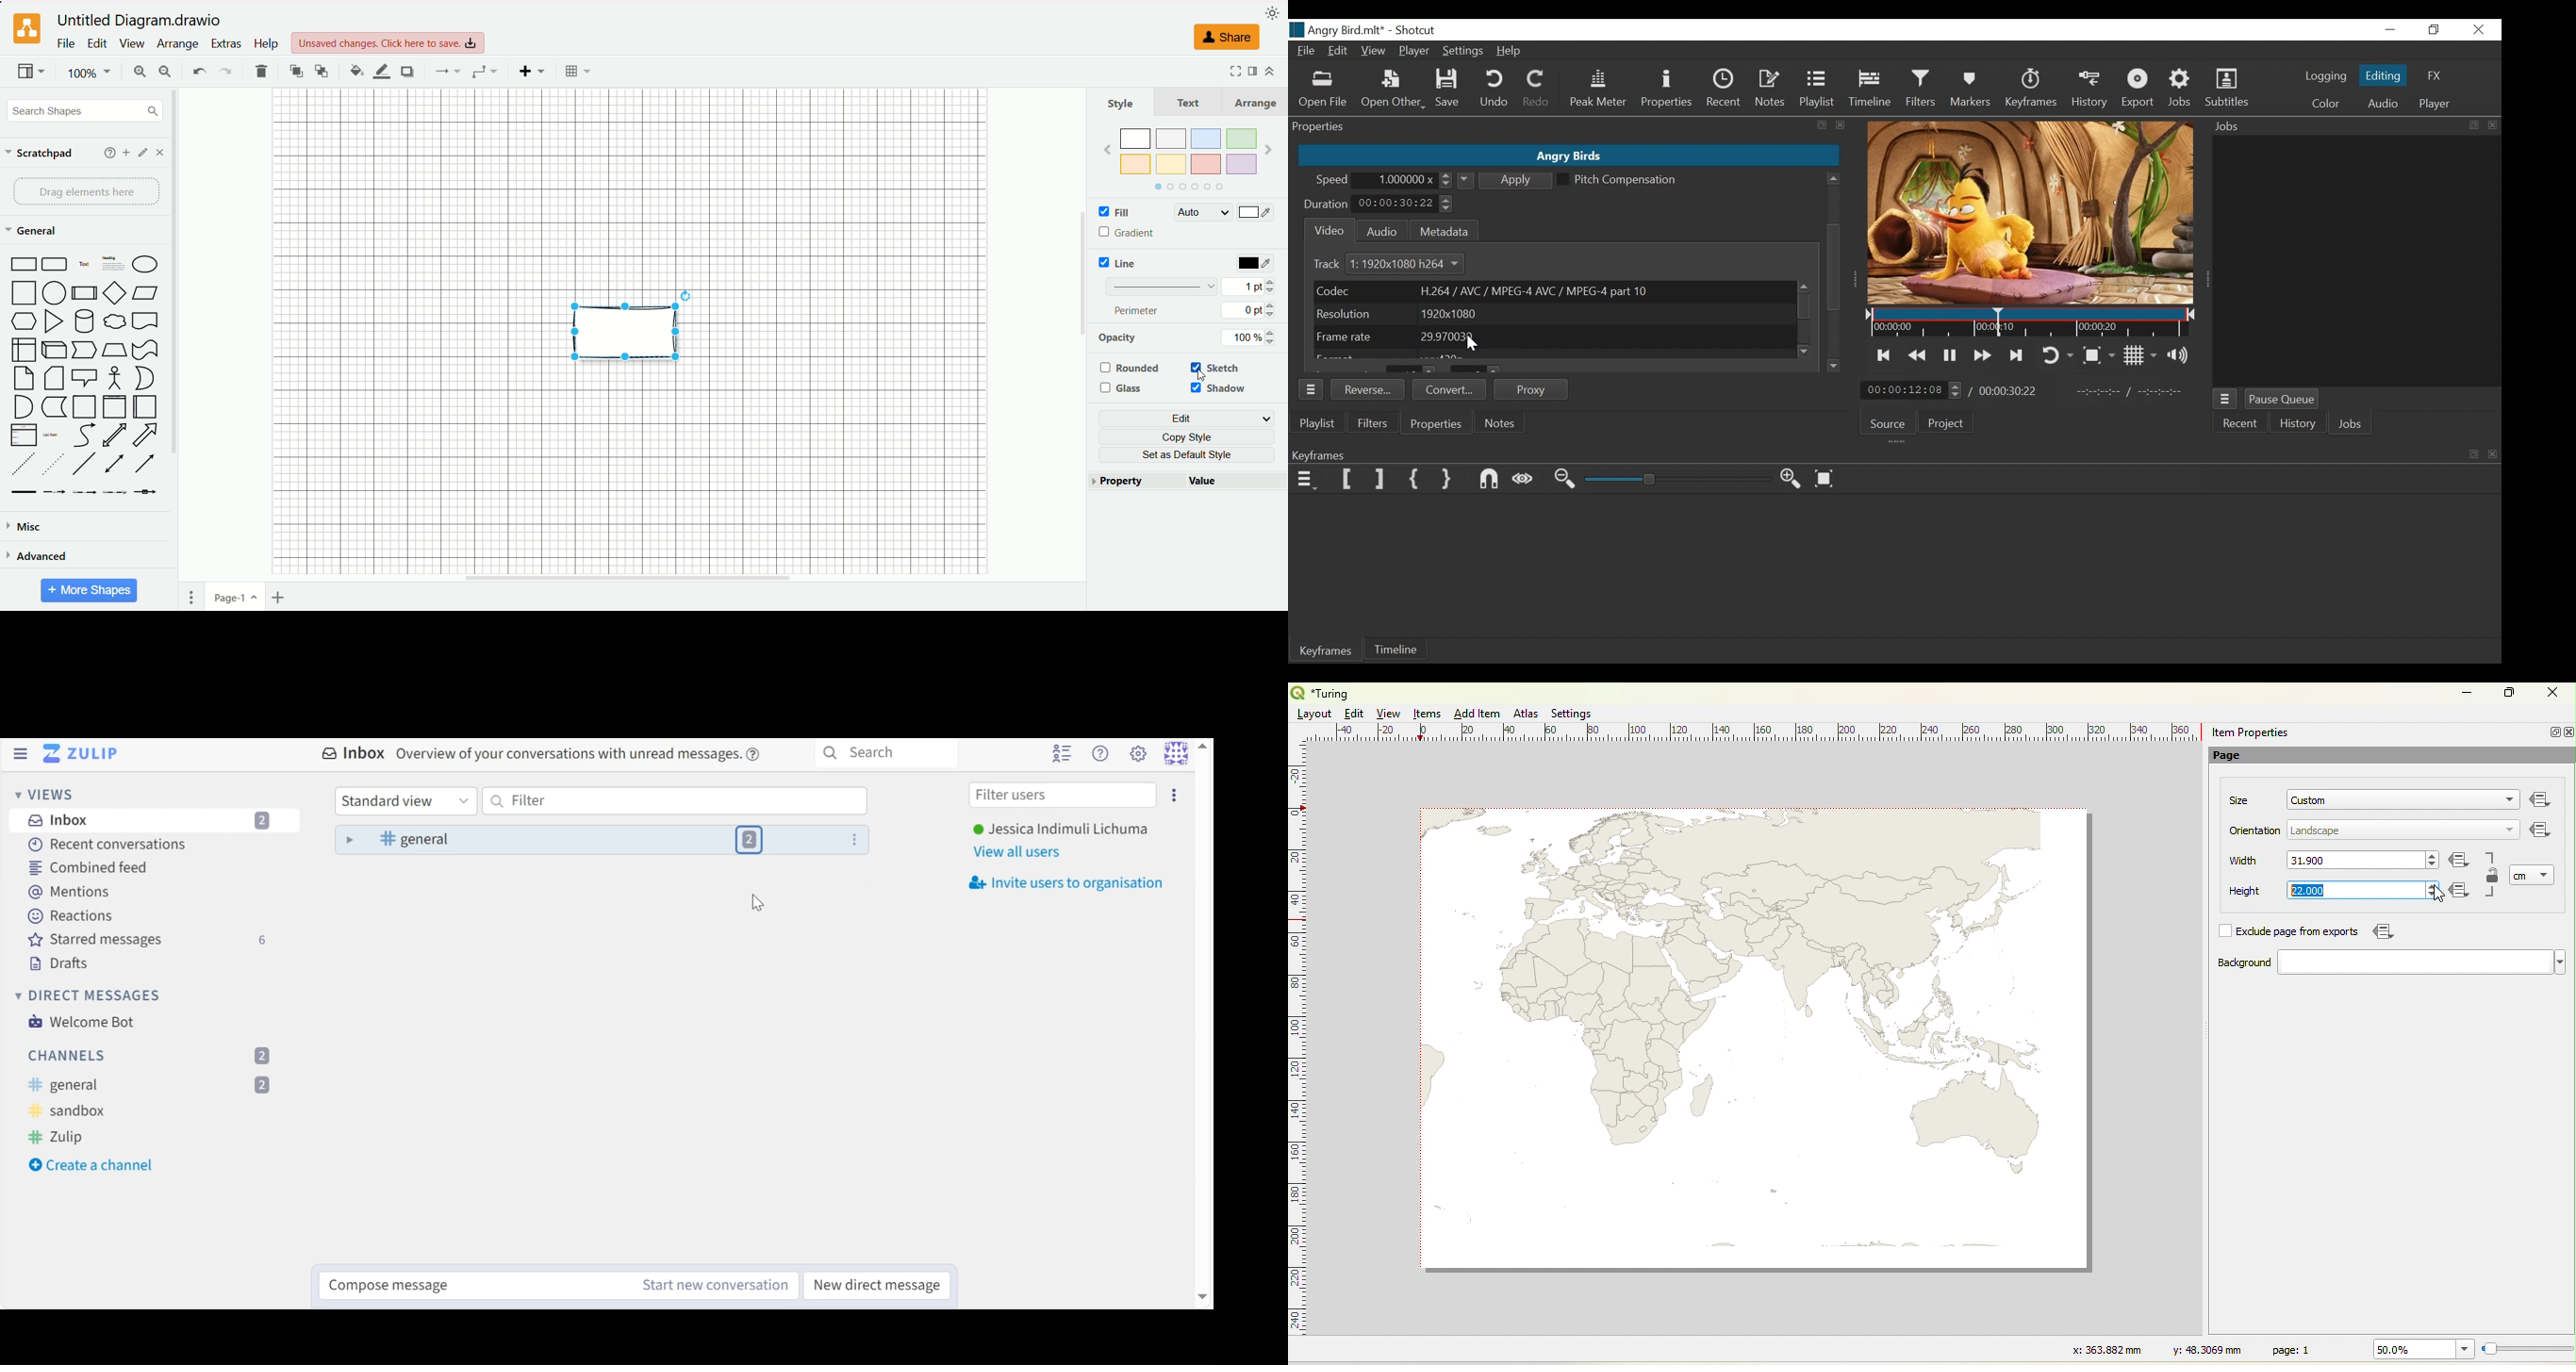  I want to click on Restore, so click(2434, 30).